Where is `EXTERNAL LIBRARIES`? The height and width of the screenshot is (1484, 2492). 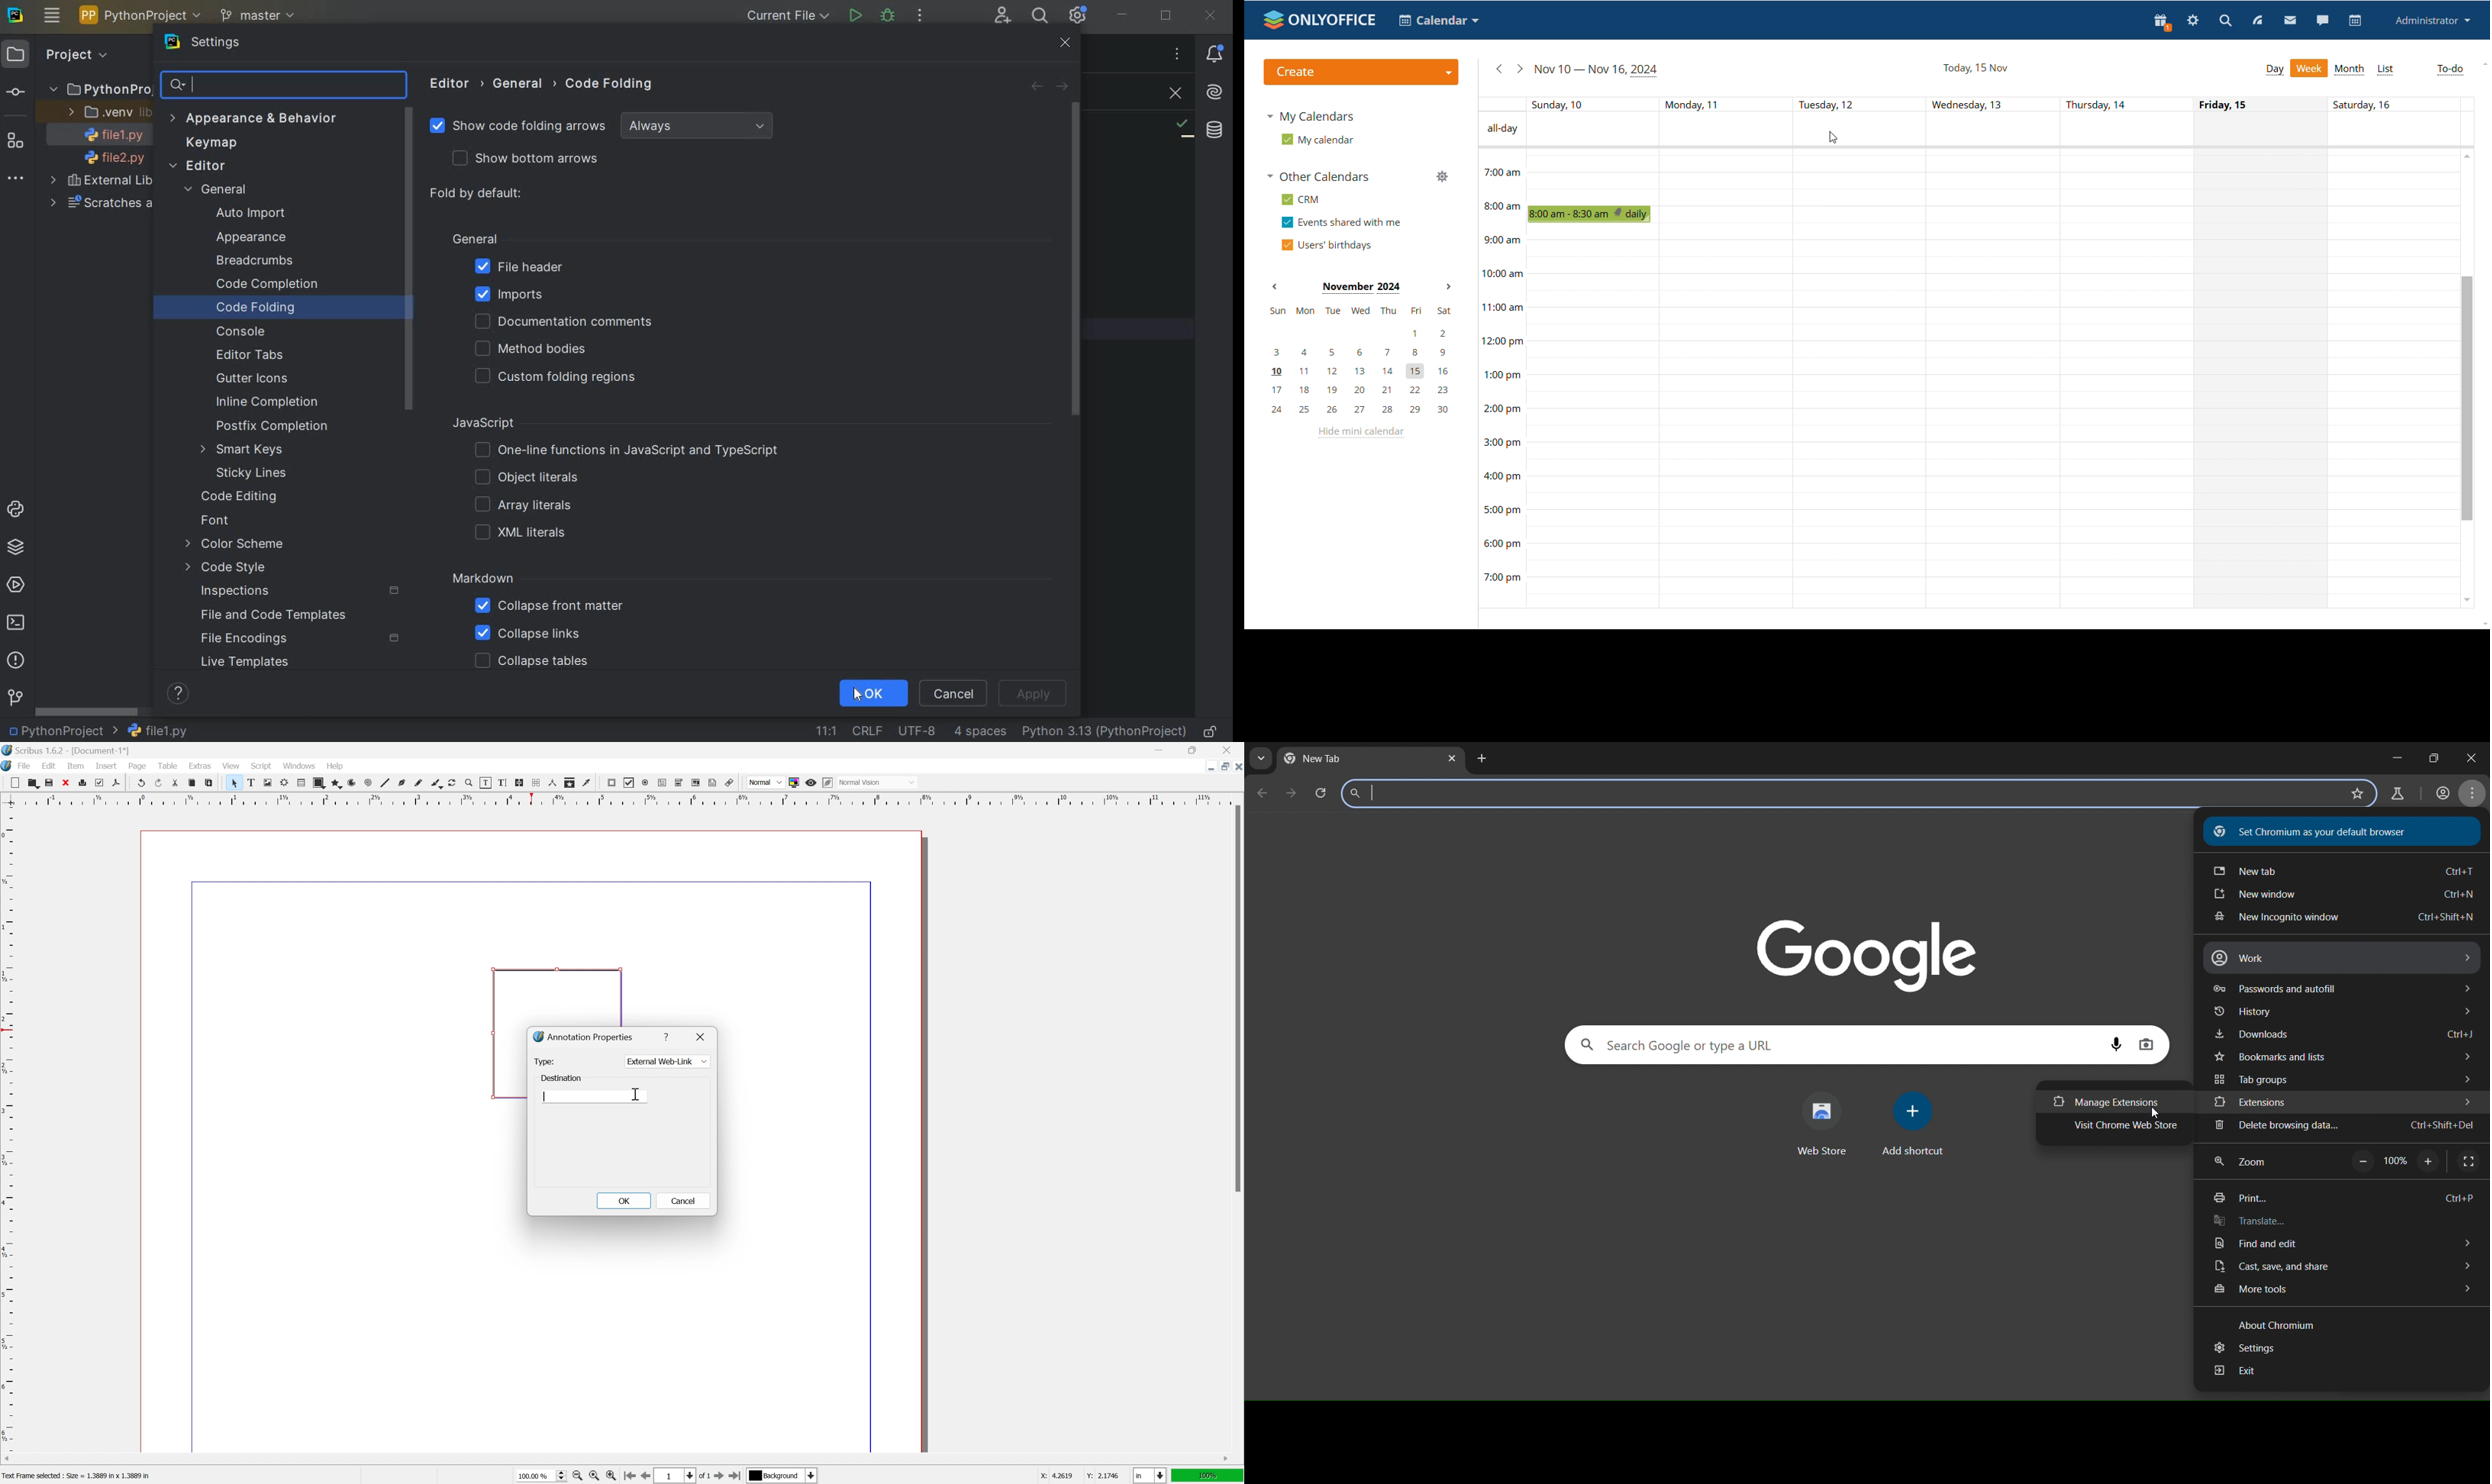 EXTERNAL LIBRARIES is located at coordinates (103, 182).